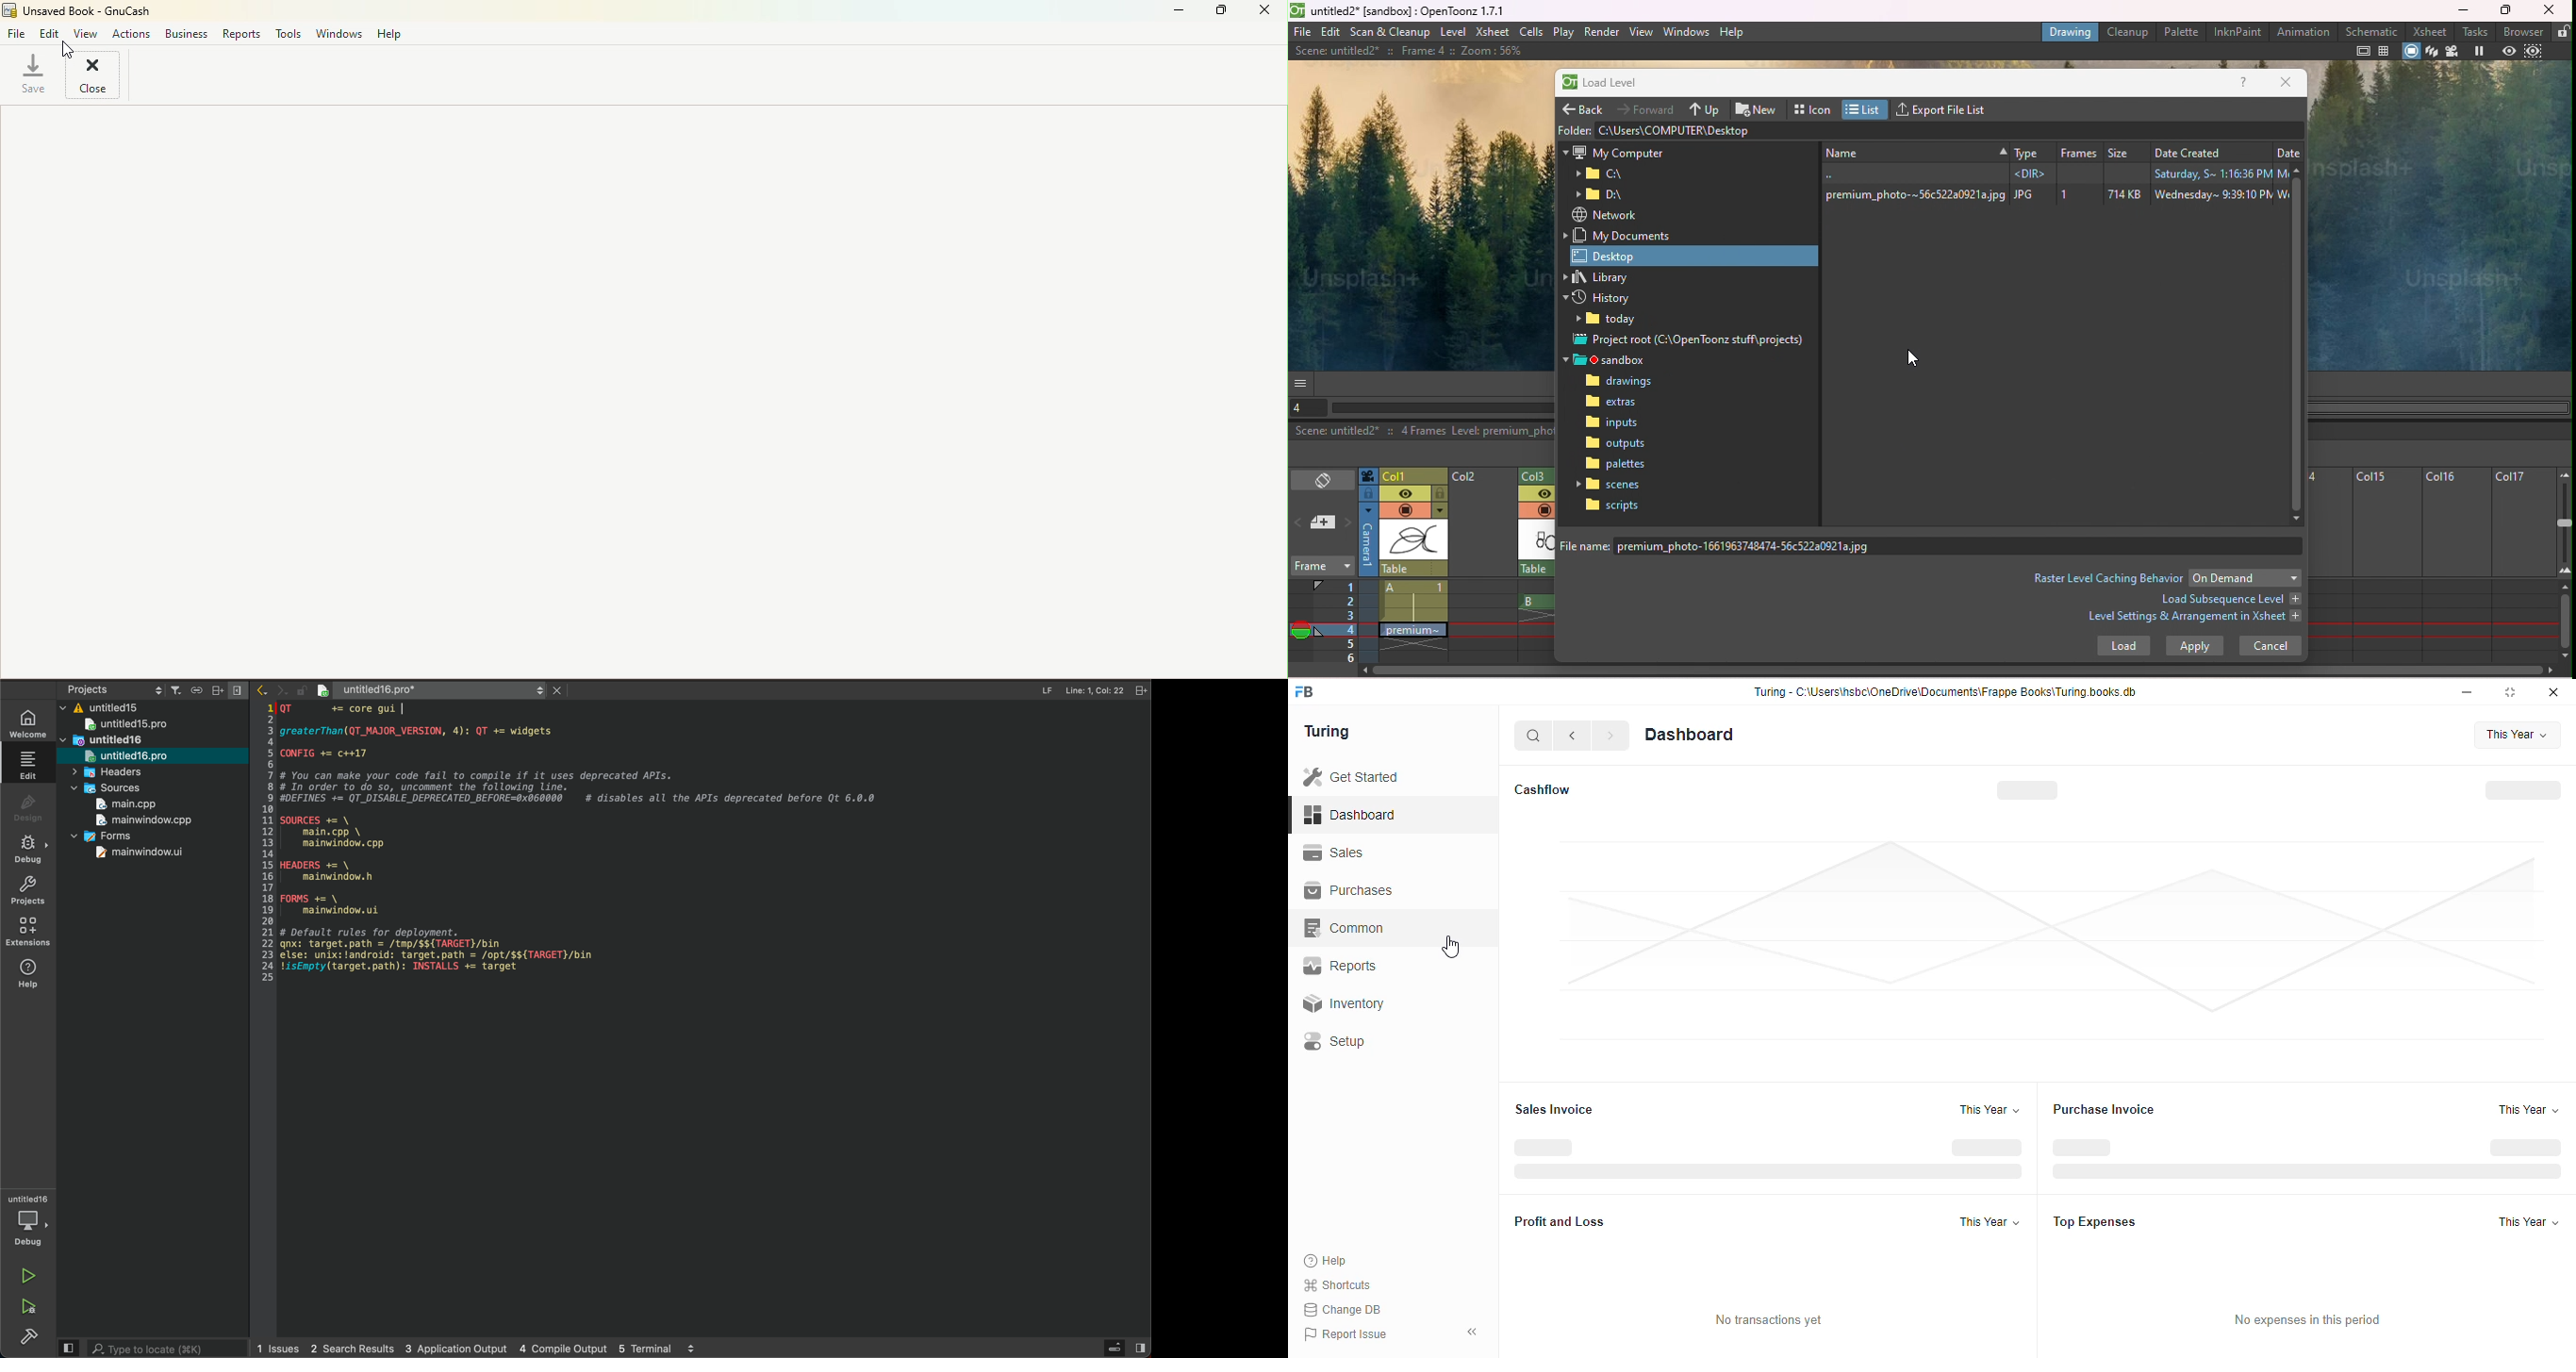 The image size is (2576, 1372). What do you see at coordinates (129, 33) in the screenshot?
I see `Actions` at bounding box center [129, 33].